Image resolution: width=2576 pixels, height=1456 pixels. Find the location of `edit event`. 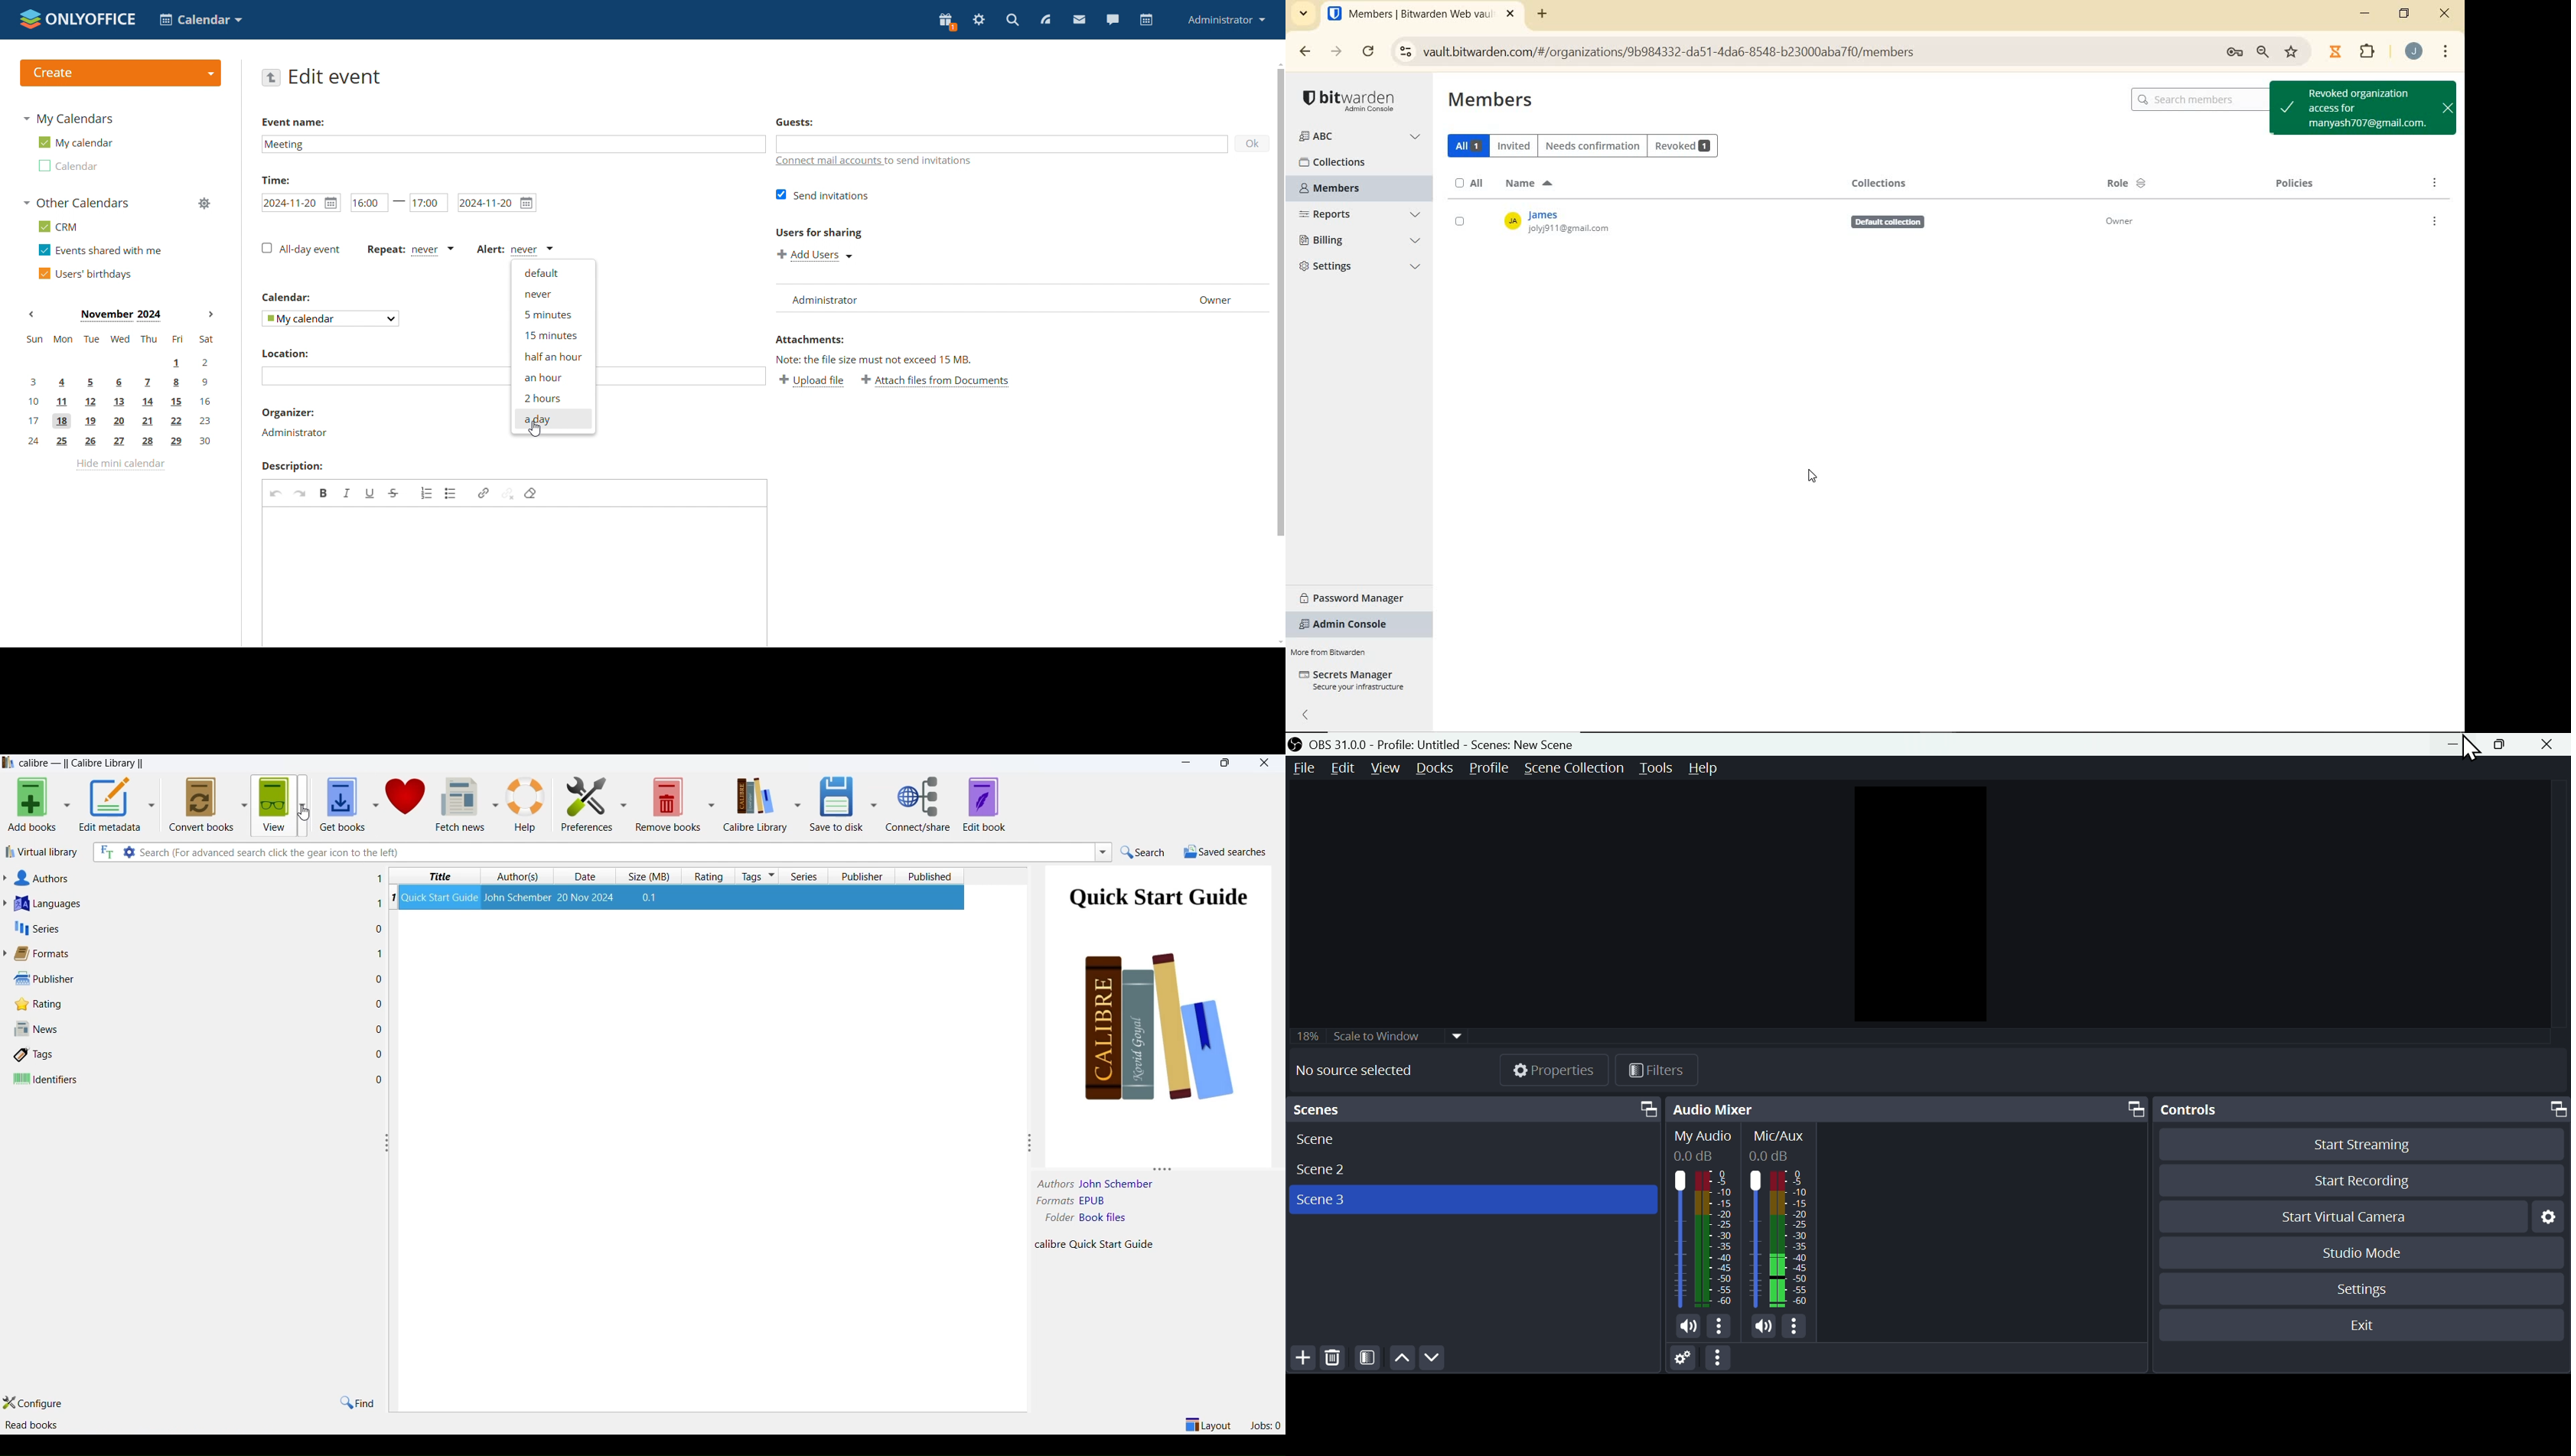

edit event is located at coordinates (335, 77).